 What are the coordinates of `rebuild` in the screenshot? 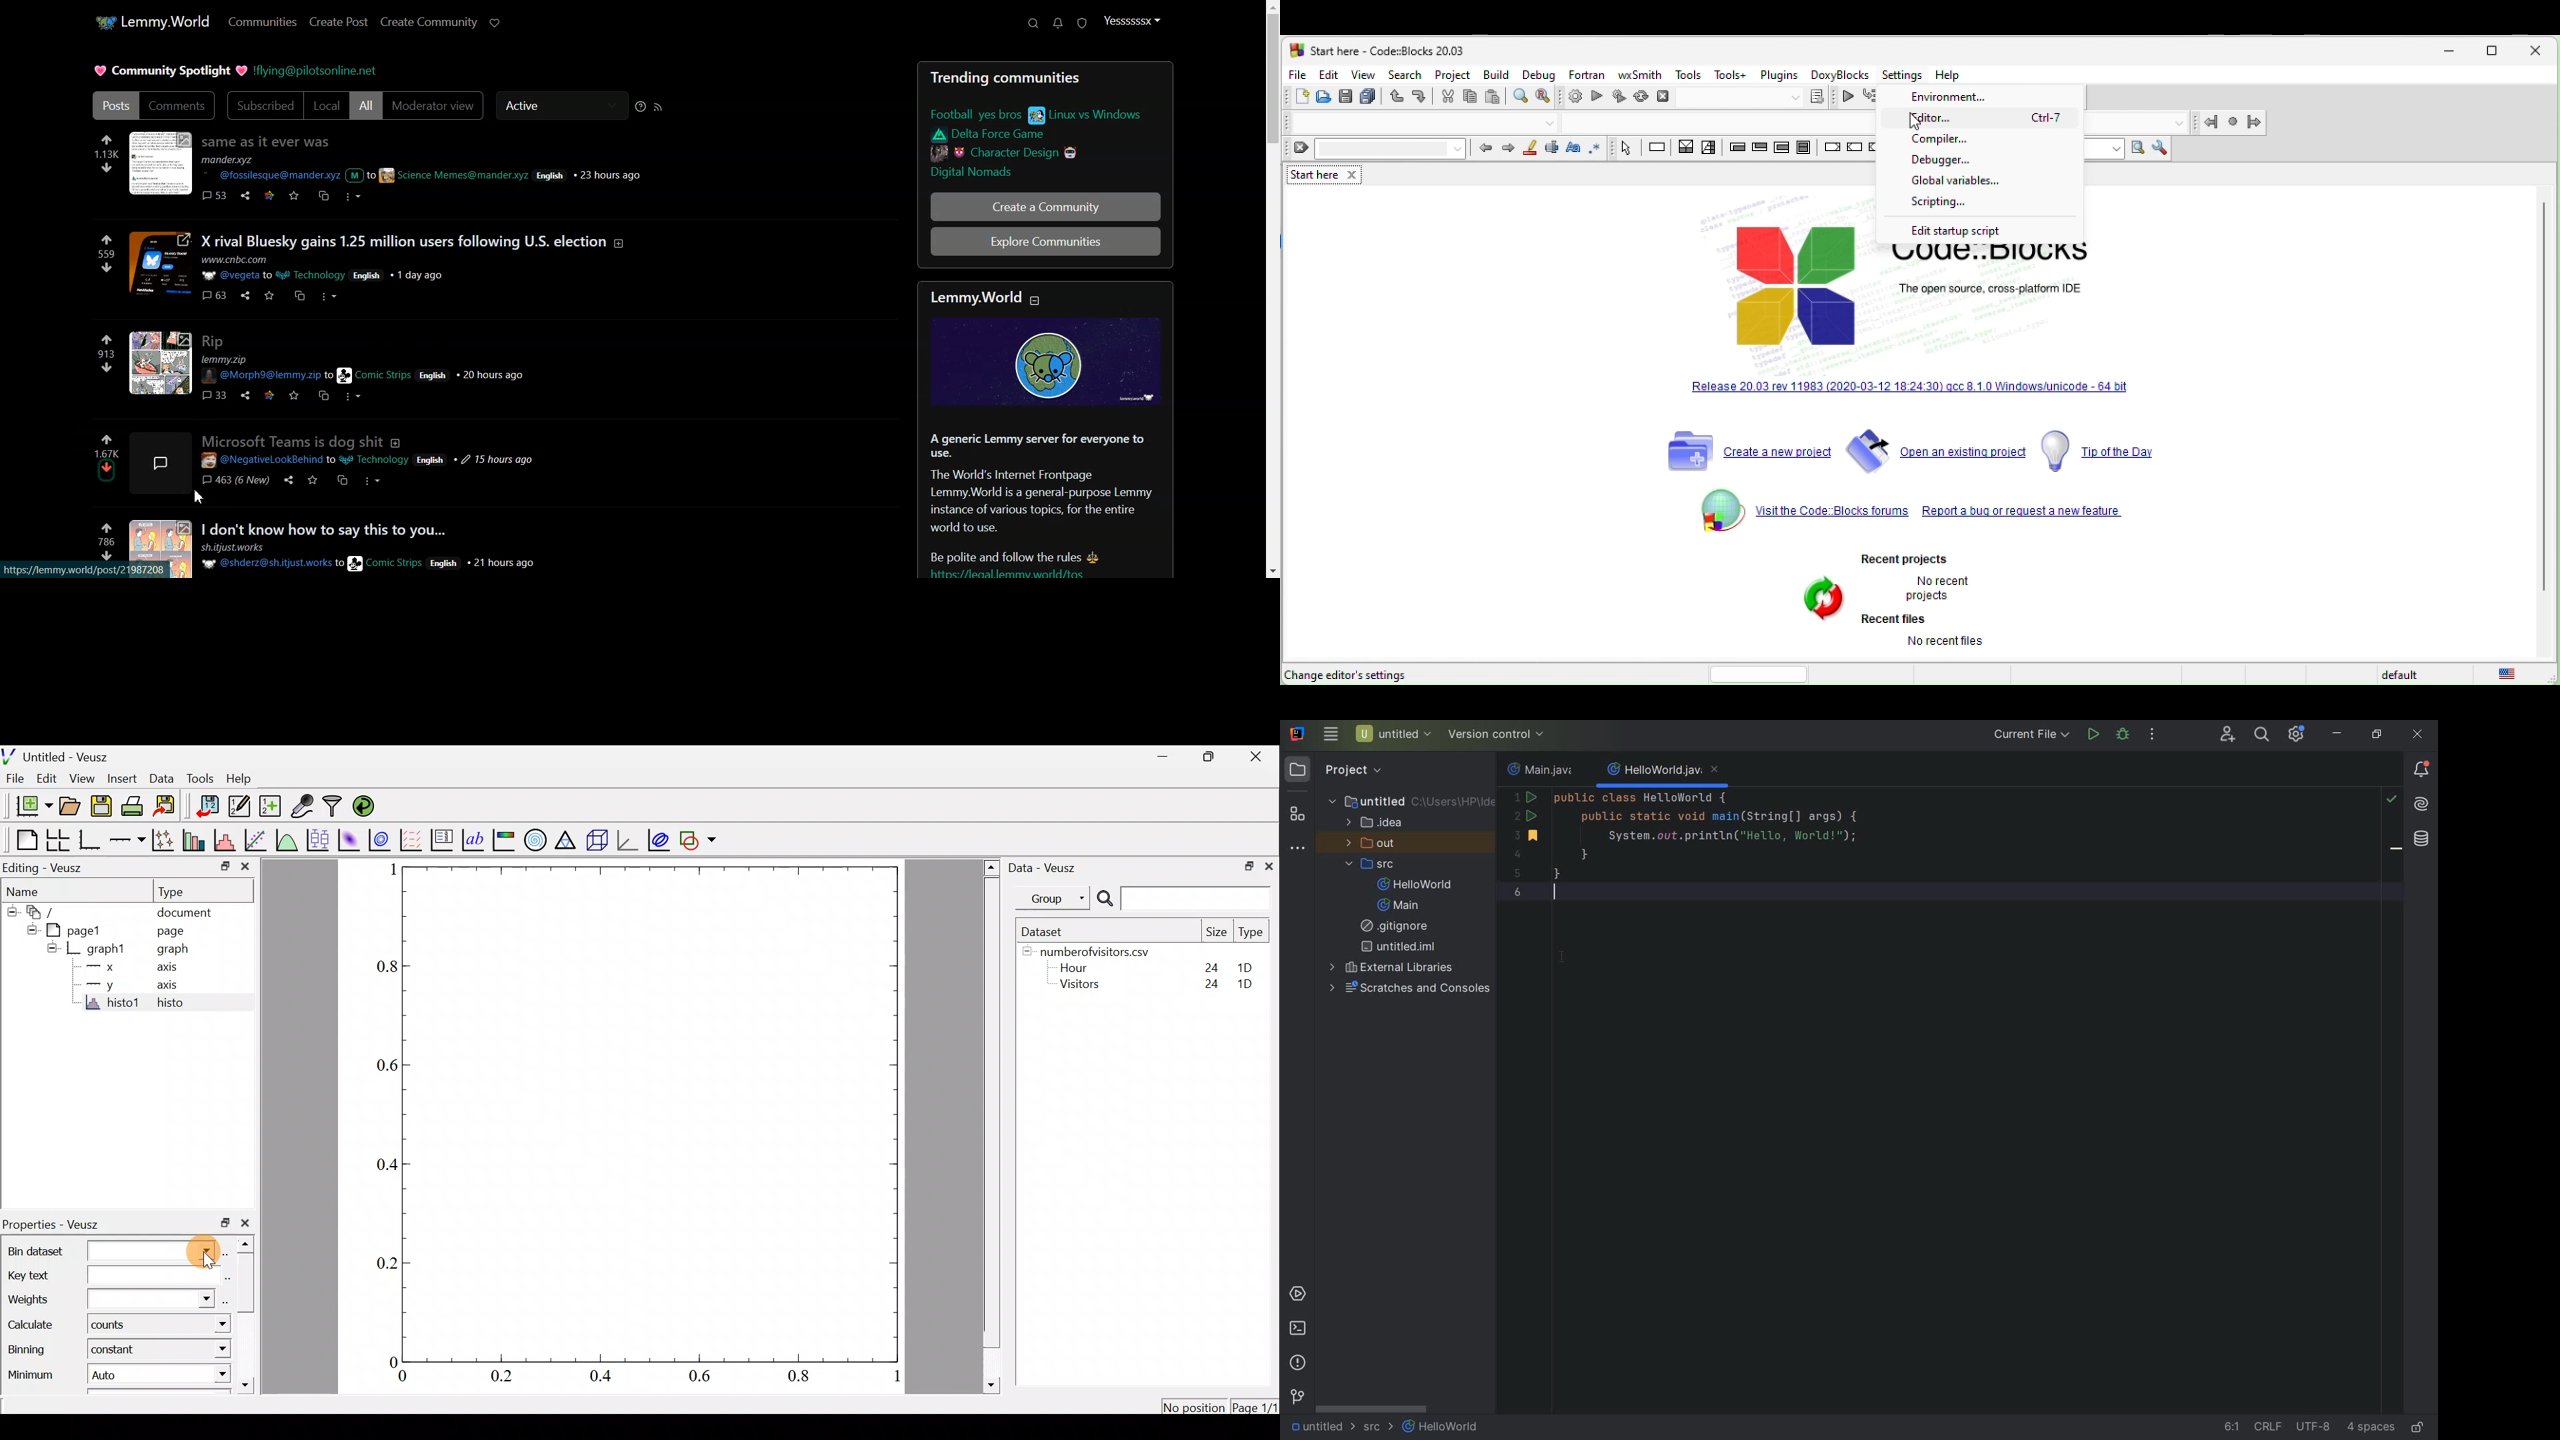 It's located at (1644, 98).